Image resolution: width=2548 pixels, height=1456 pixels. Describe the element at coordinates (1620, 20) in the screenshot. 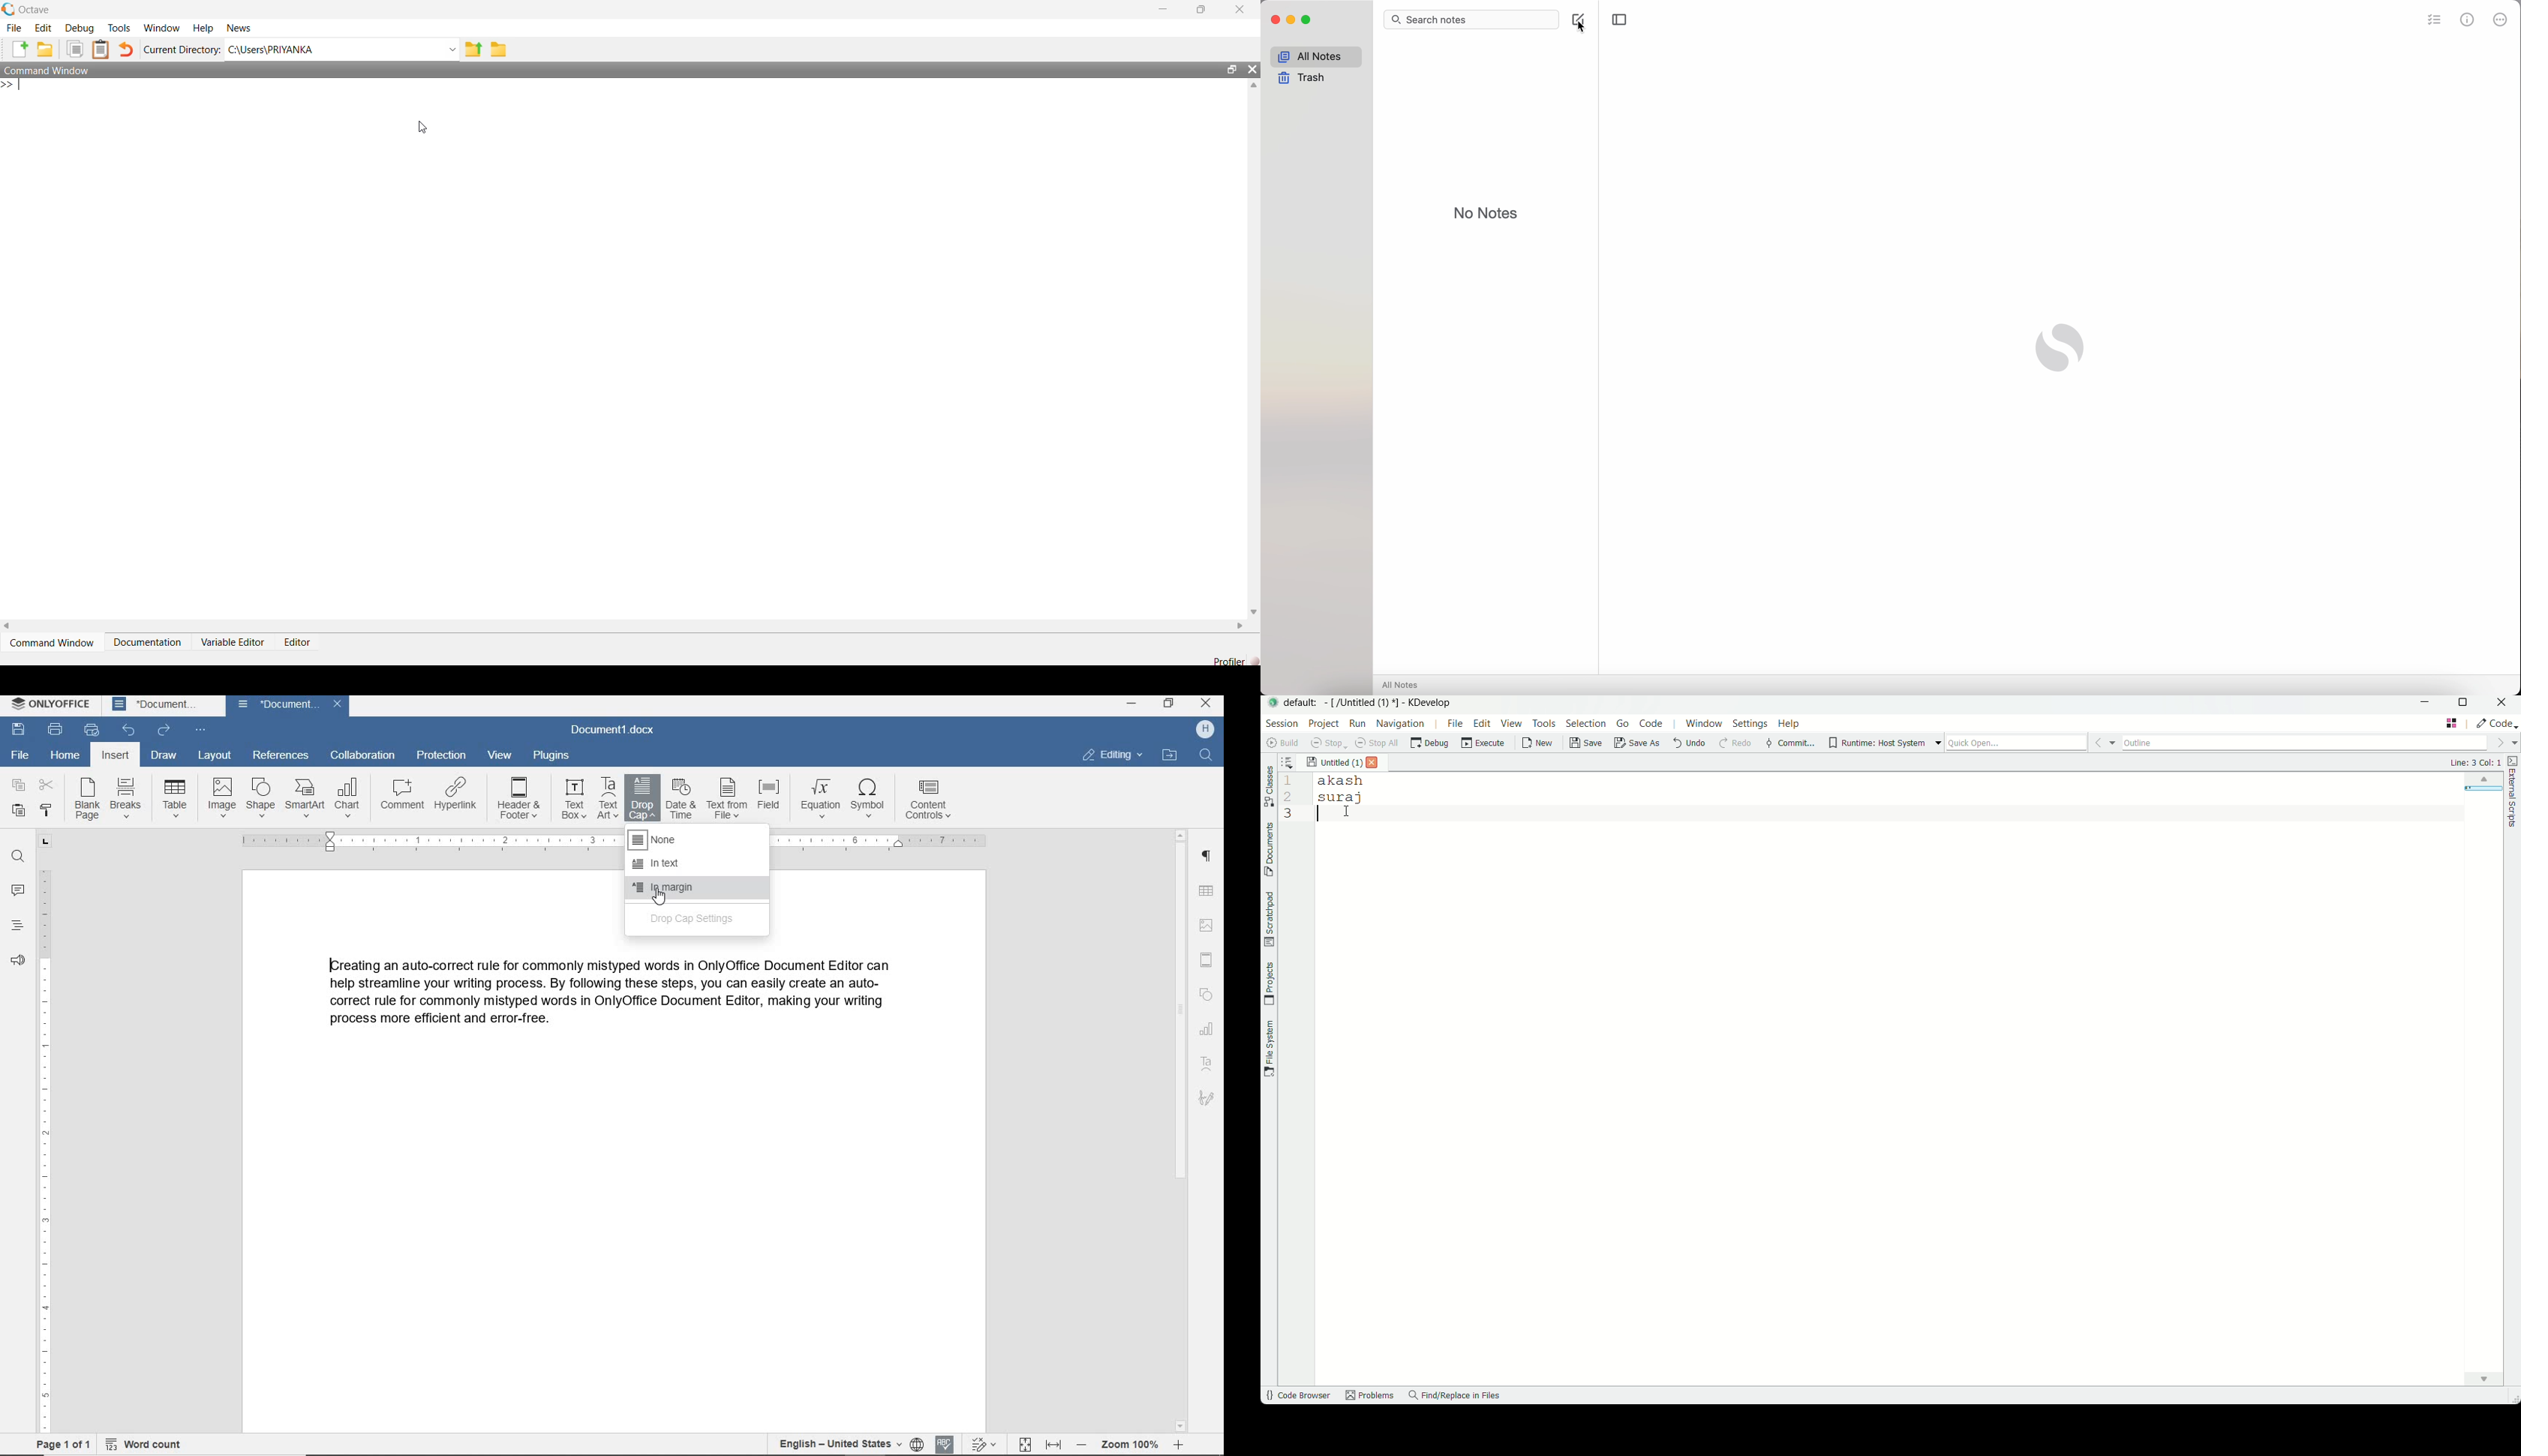

I see `toggle sidebar` at that location.